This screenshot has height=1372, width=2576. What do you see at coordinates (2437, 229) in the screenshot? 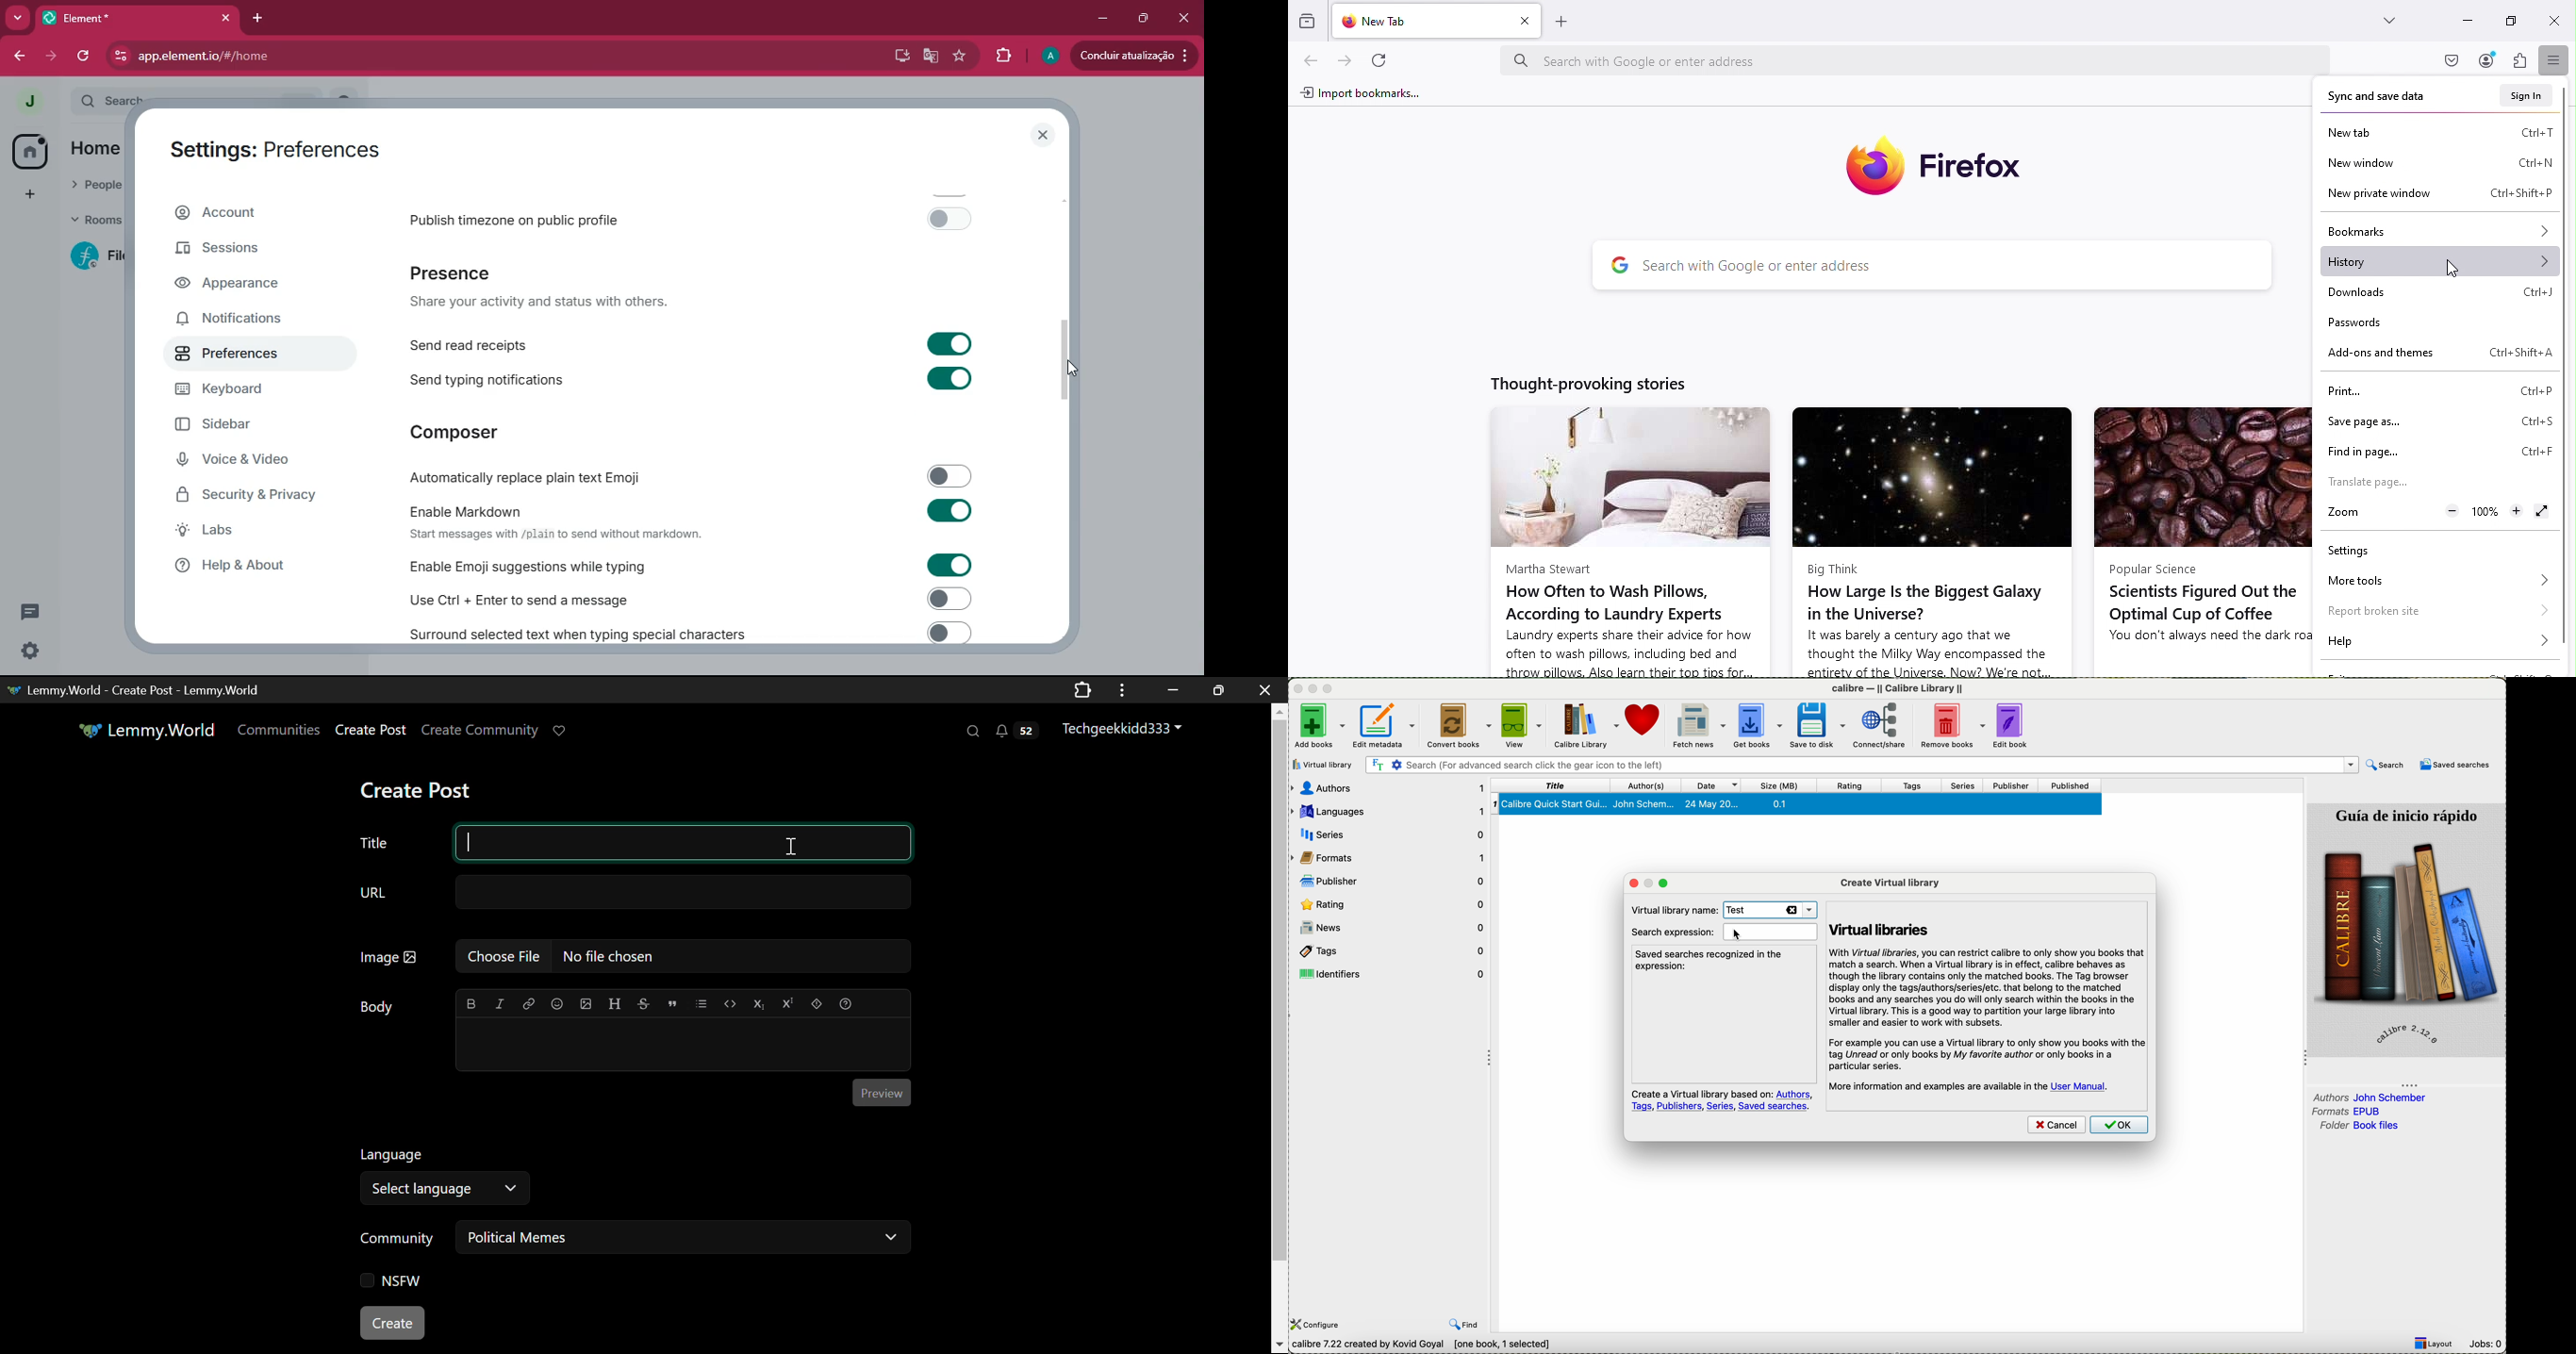
I see `Bookmarks ` at bounding box center [2437, 229].